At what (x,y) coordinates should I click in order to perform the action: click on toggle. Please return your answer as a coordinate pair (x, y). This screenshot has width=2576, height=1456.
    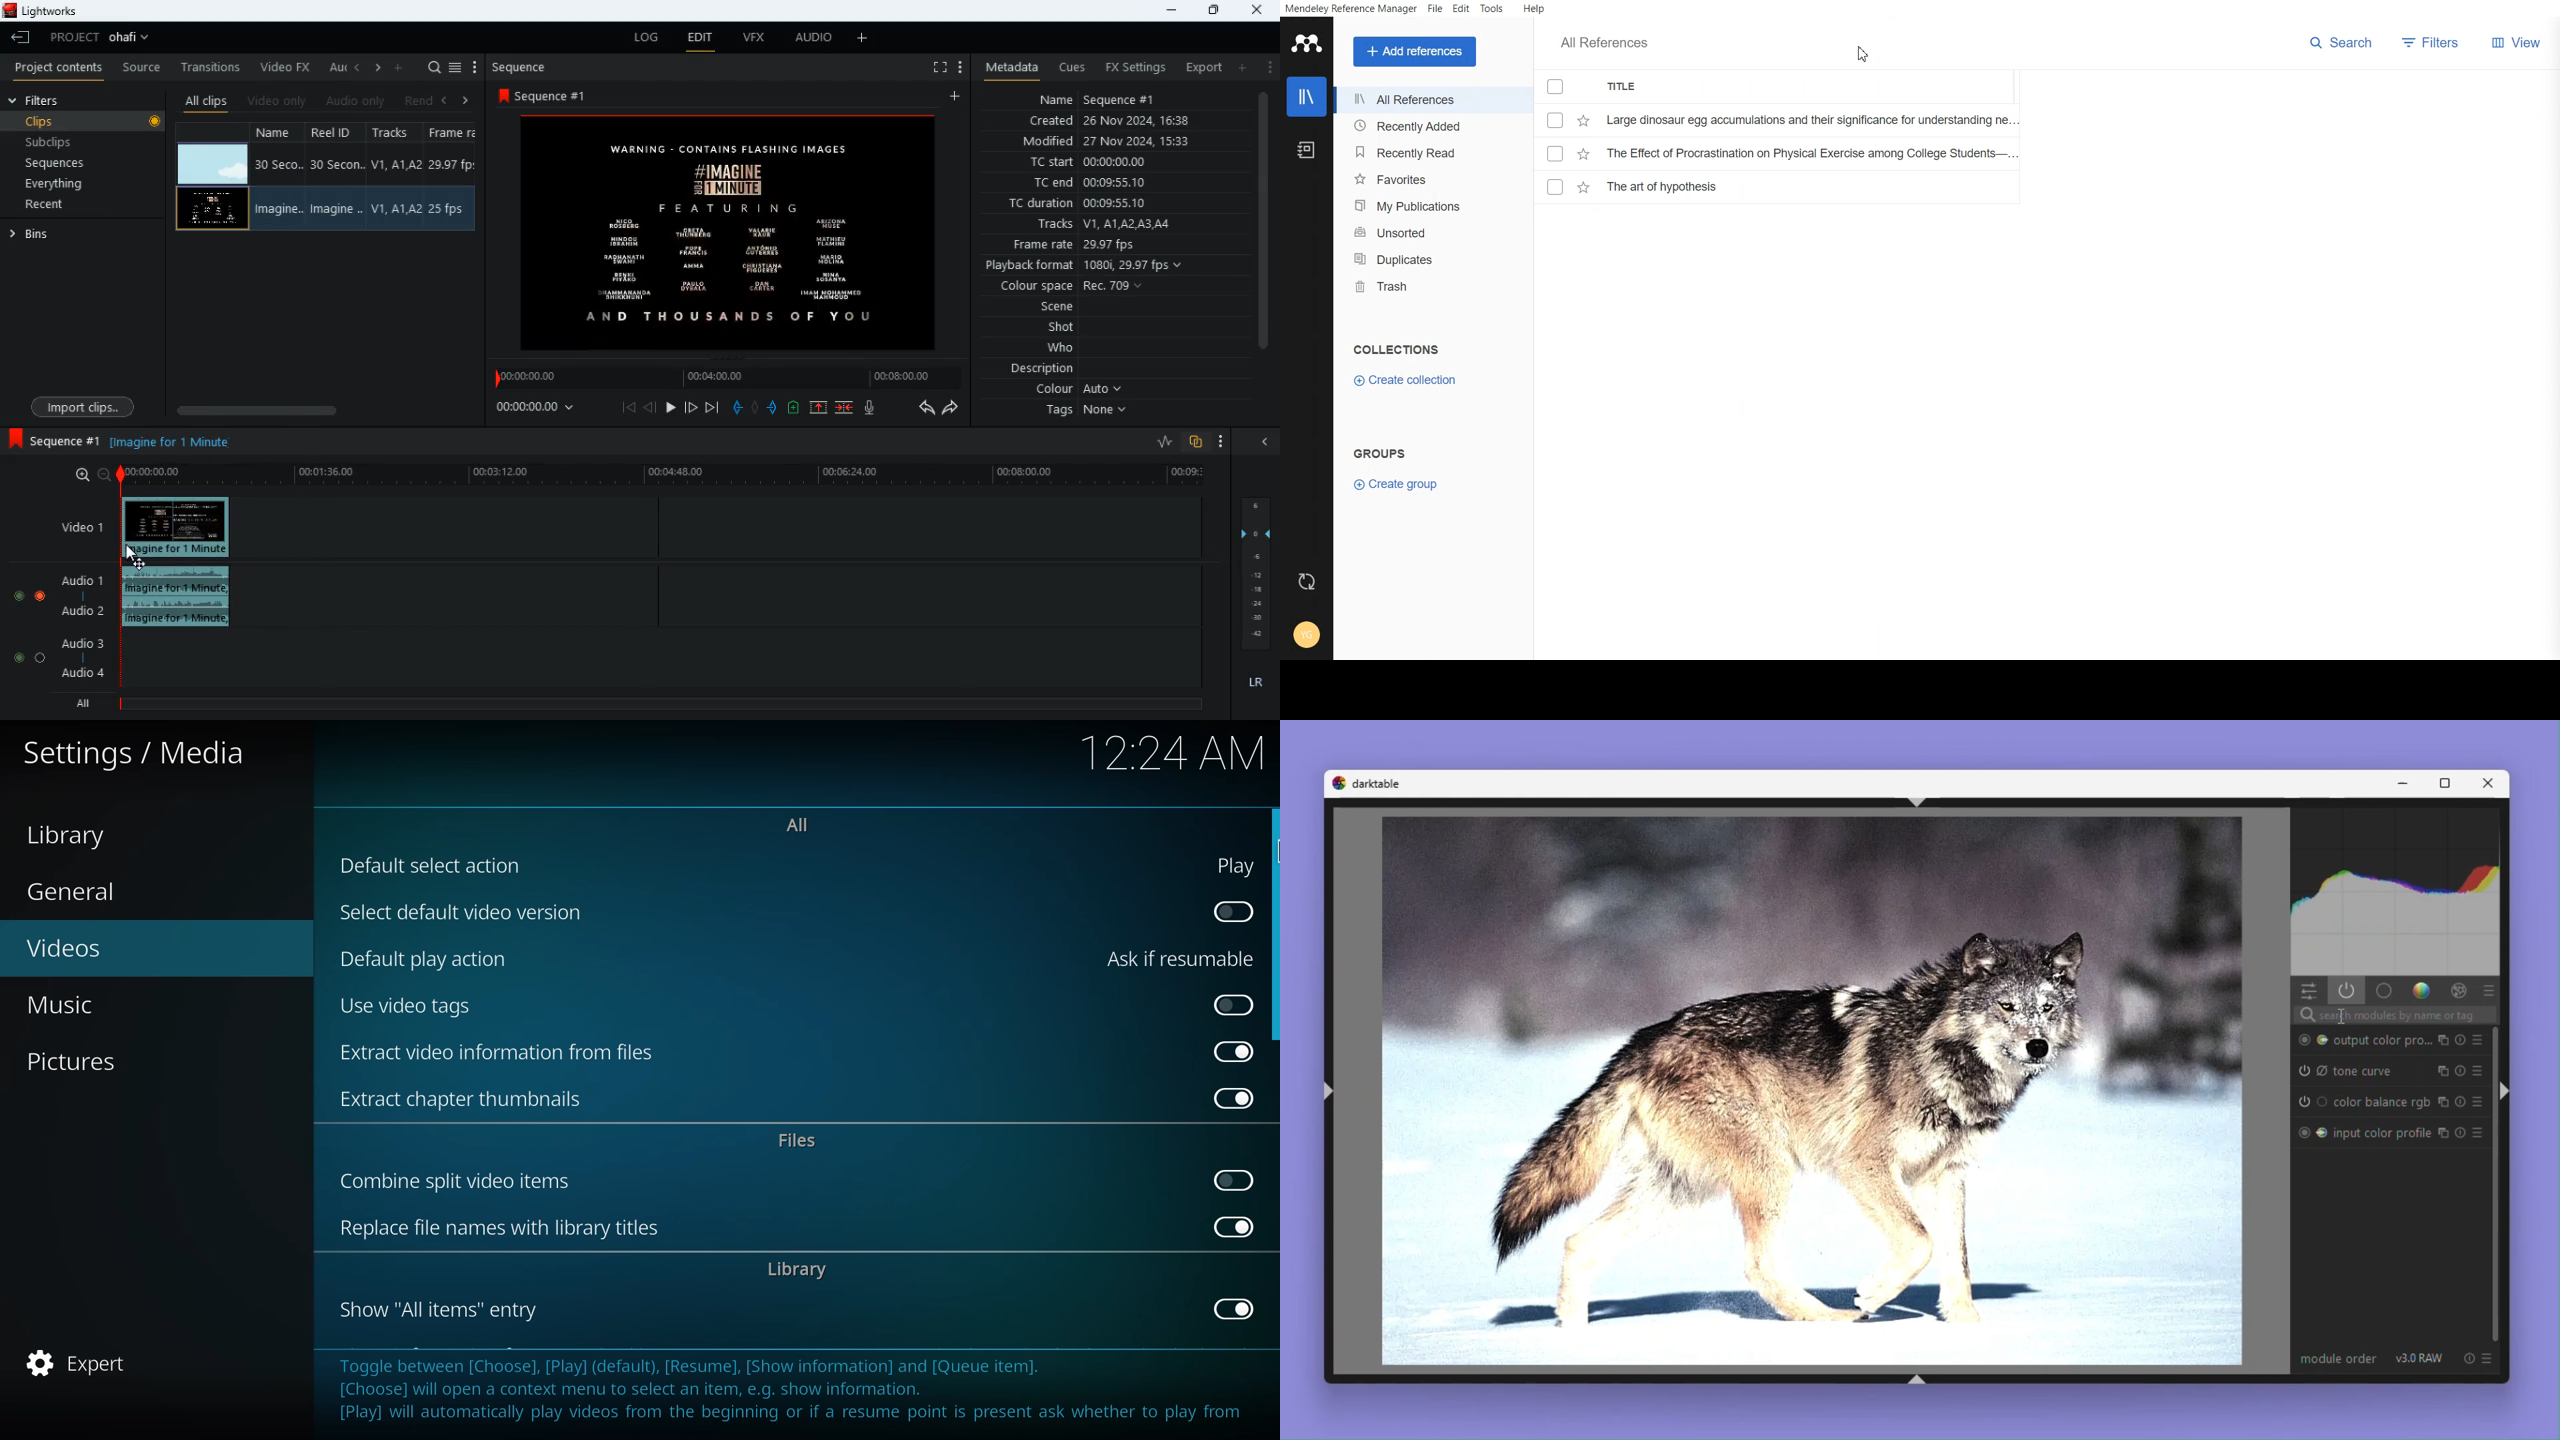
    Looking at the image, I should click on (39, 657).